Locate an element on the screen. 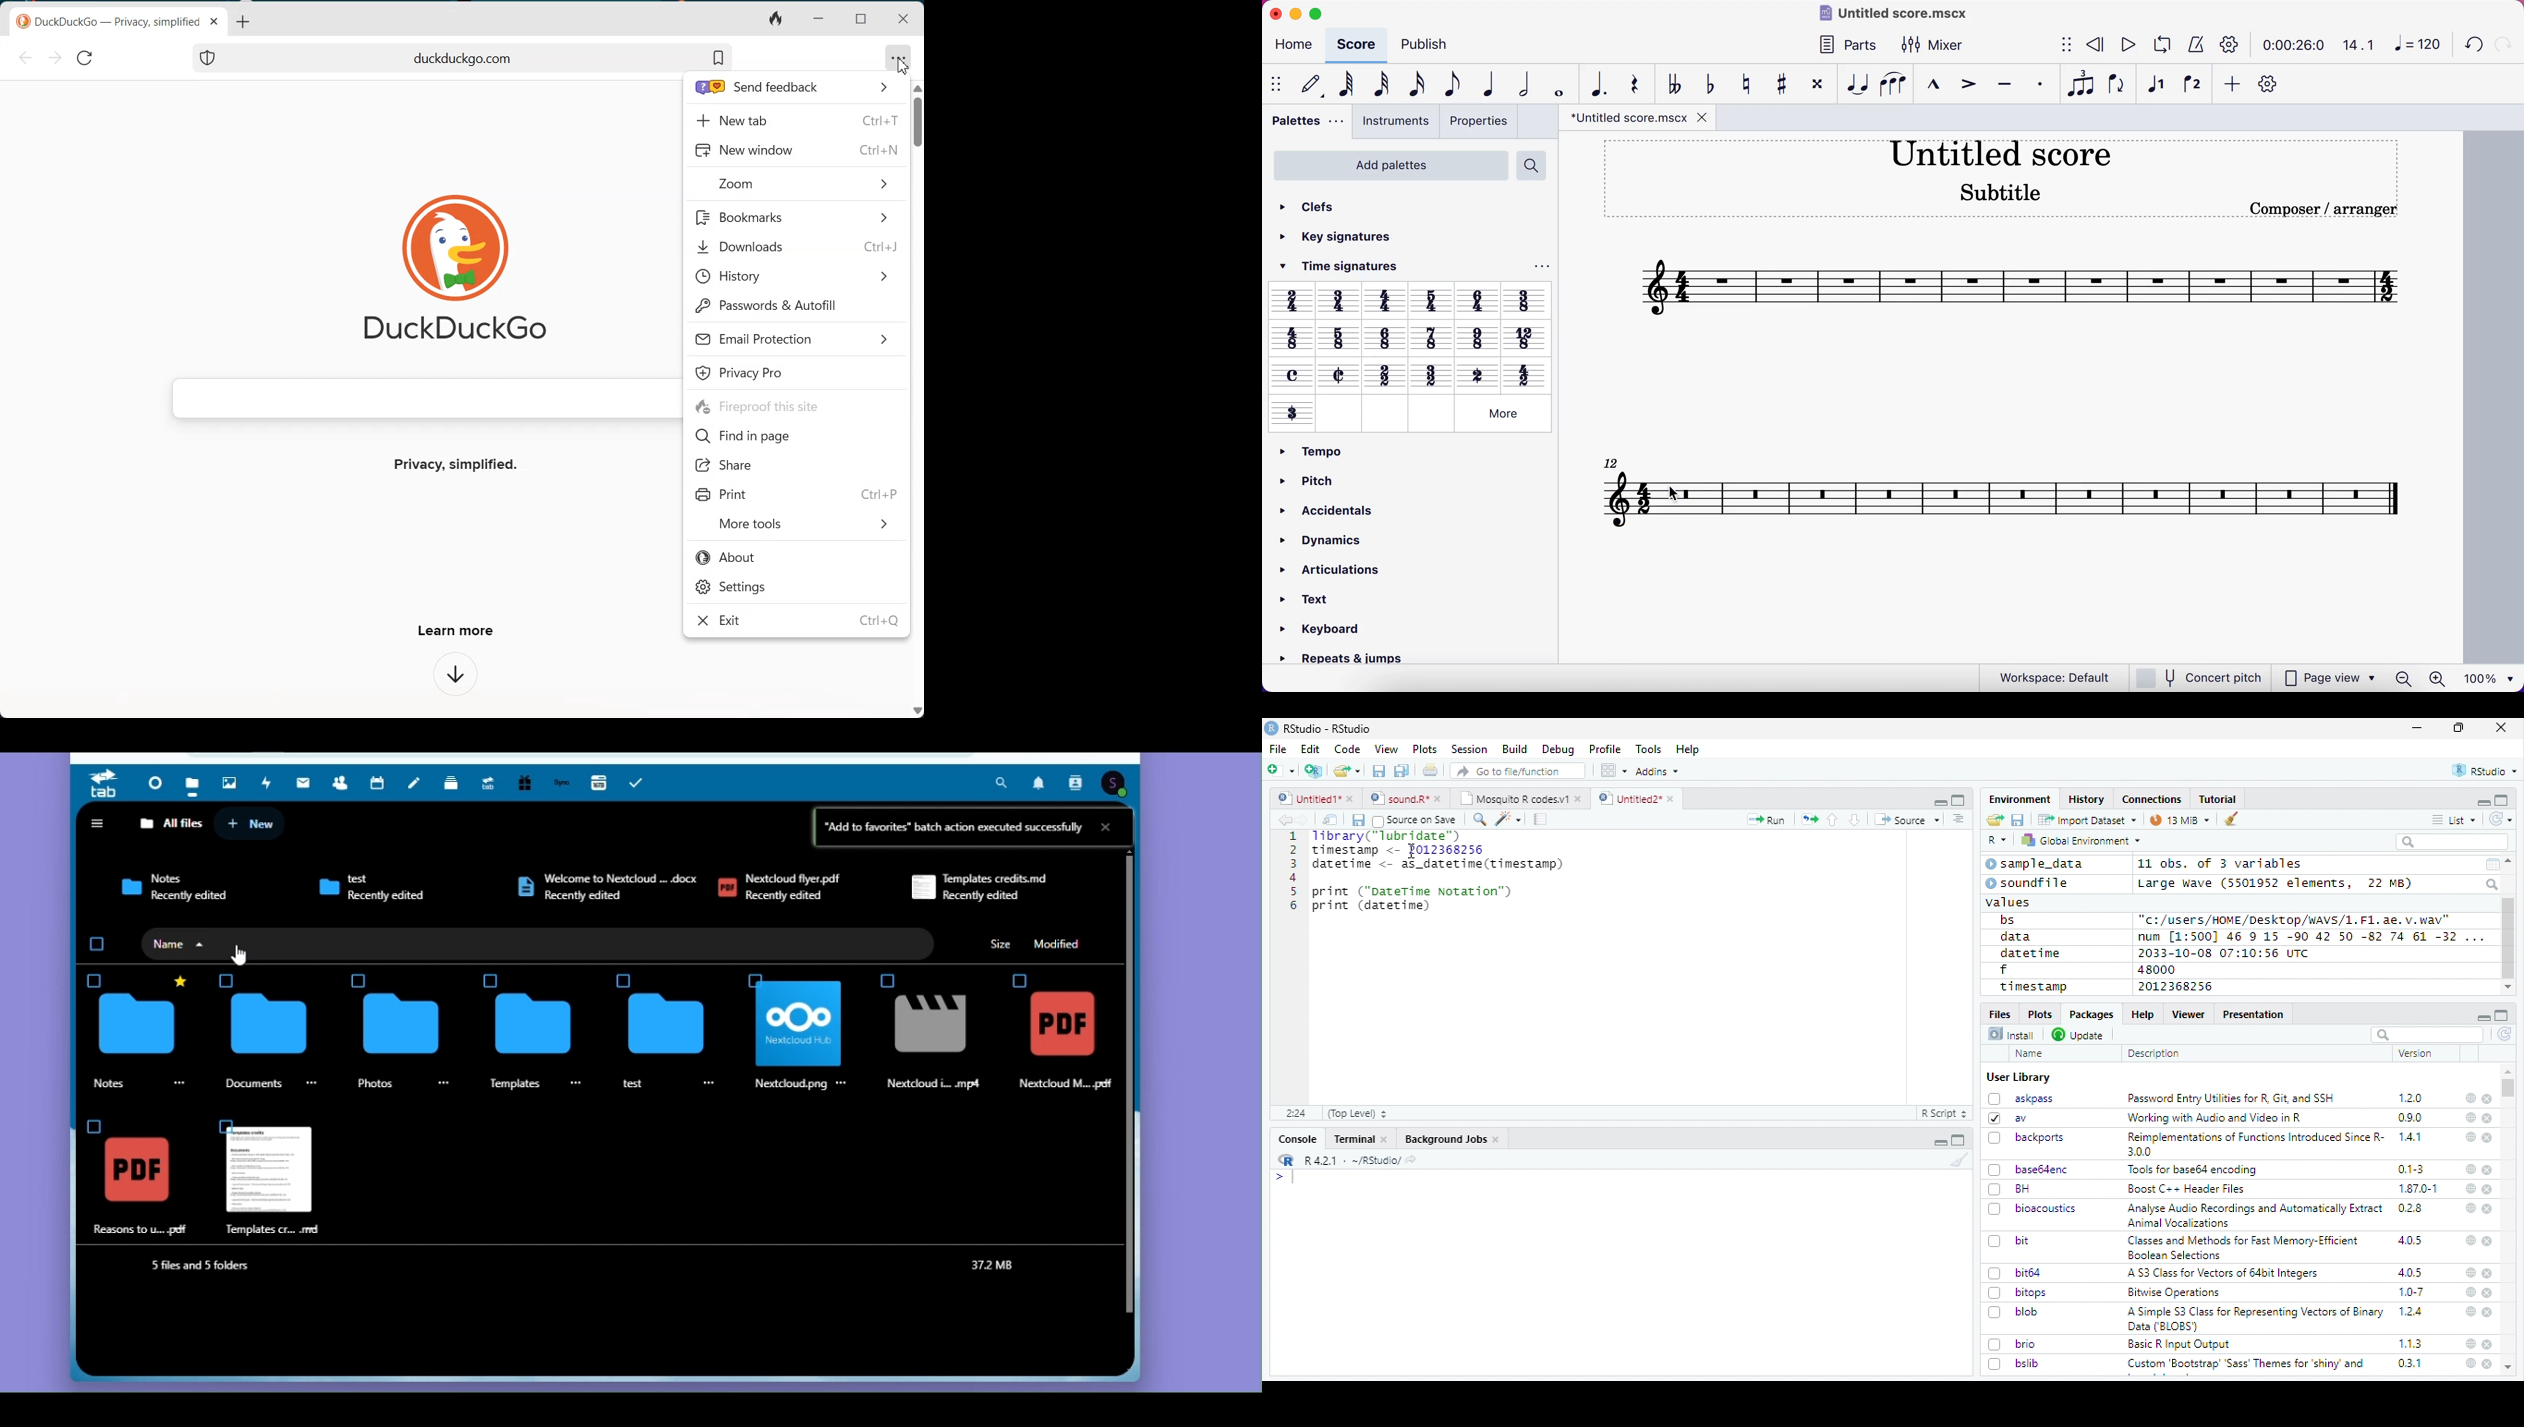 The image size is (2548, 1428). close is located at coordinates (2488, 1241).